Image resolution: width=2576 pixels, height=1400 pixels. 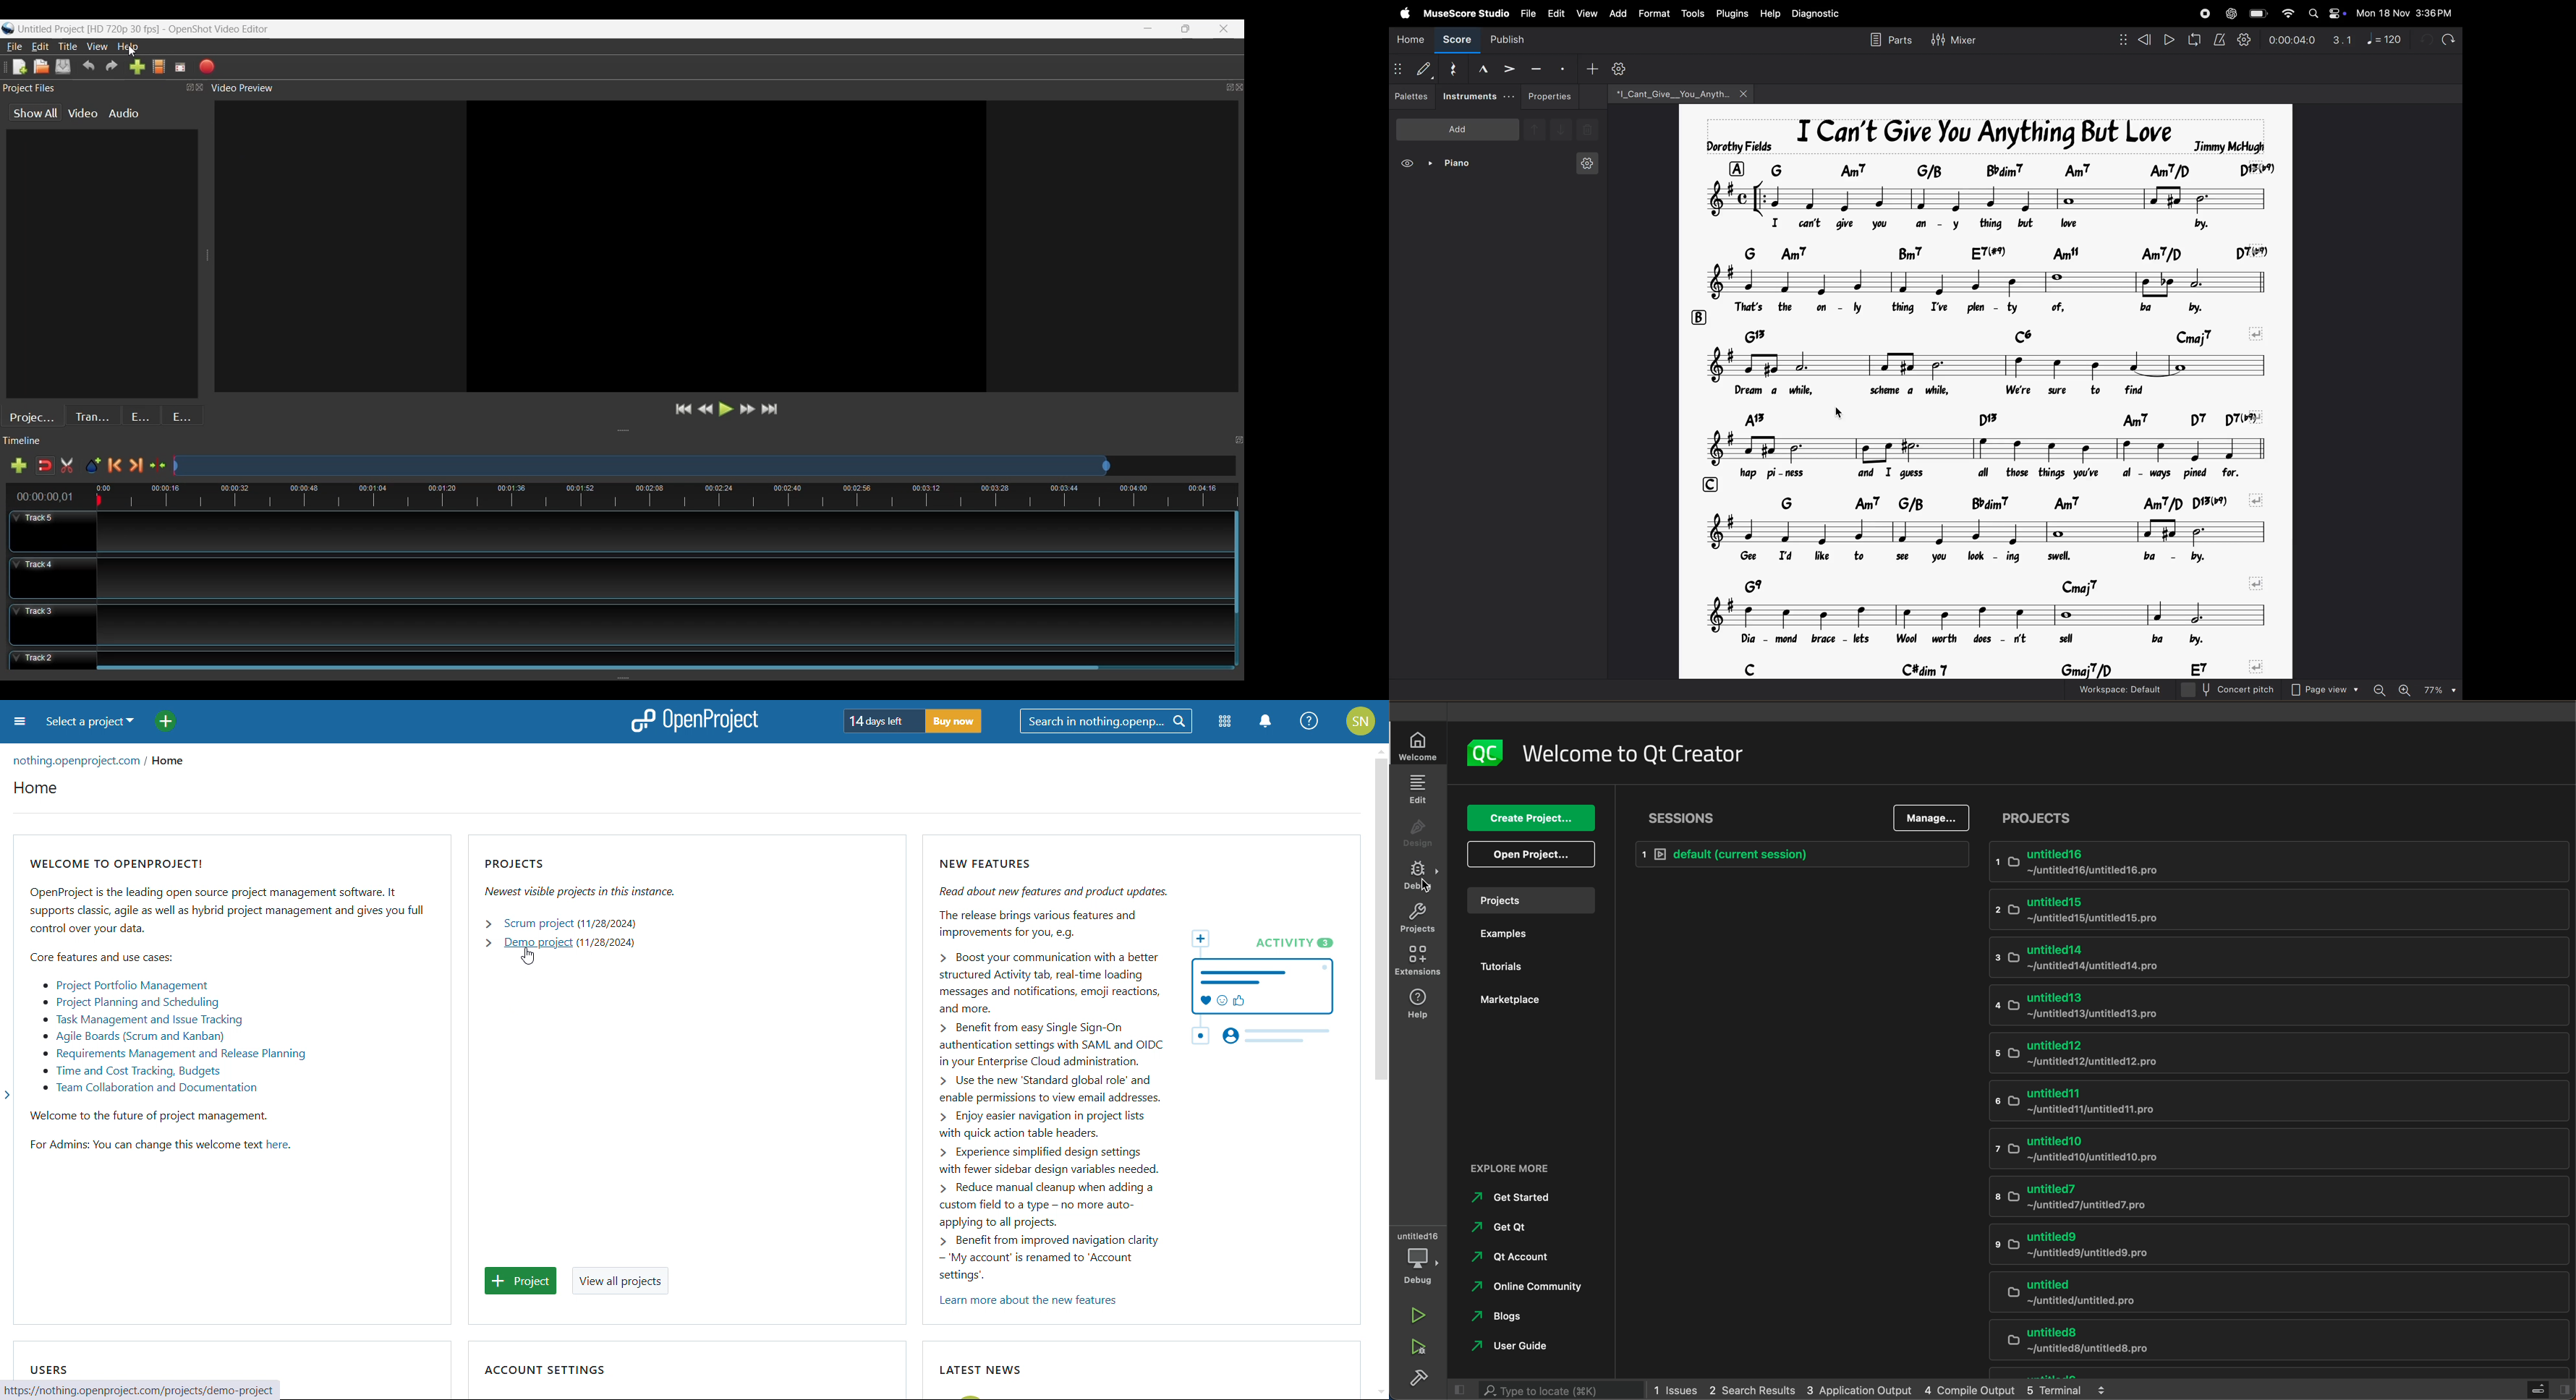 What do you see at coordinates (2283, 1106) in the screenshot?
I see `projects list` at bounding box center [2283, 1106].